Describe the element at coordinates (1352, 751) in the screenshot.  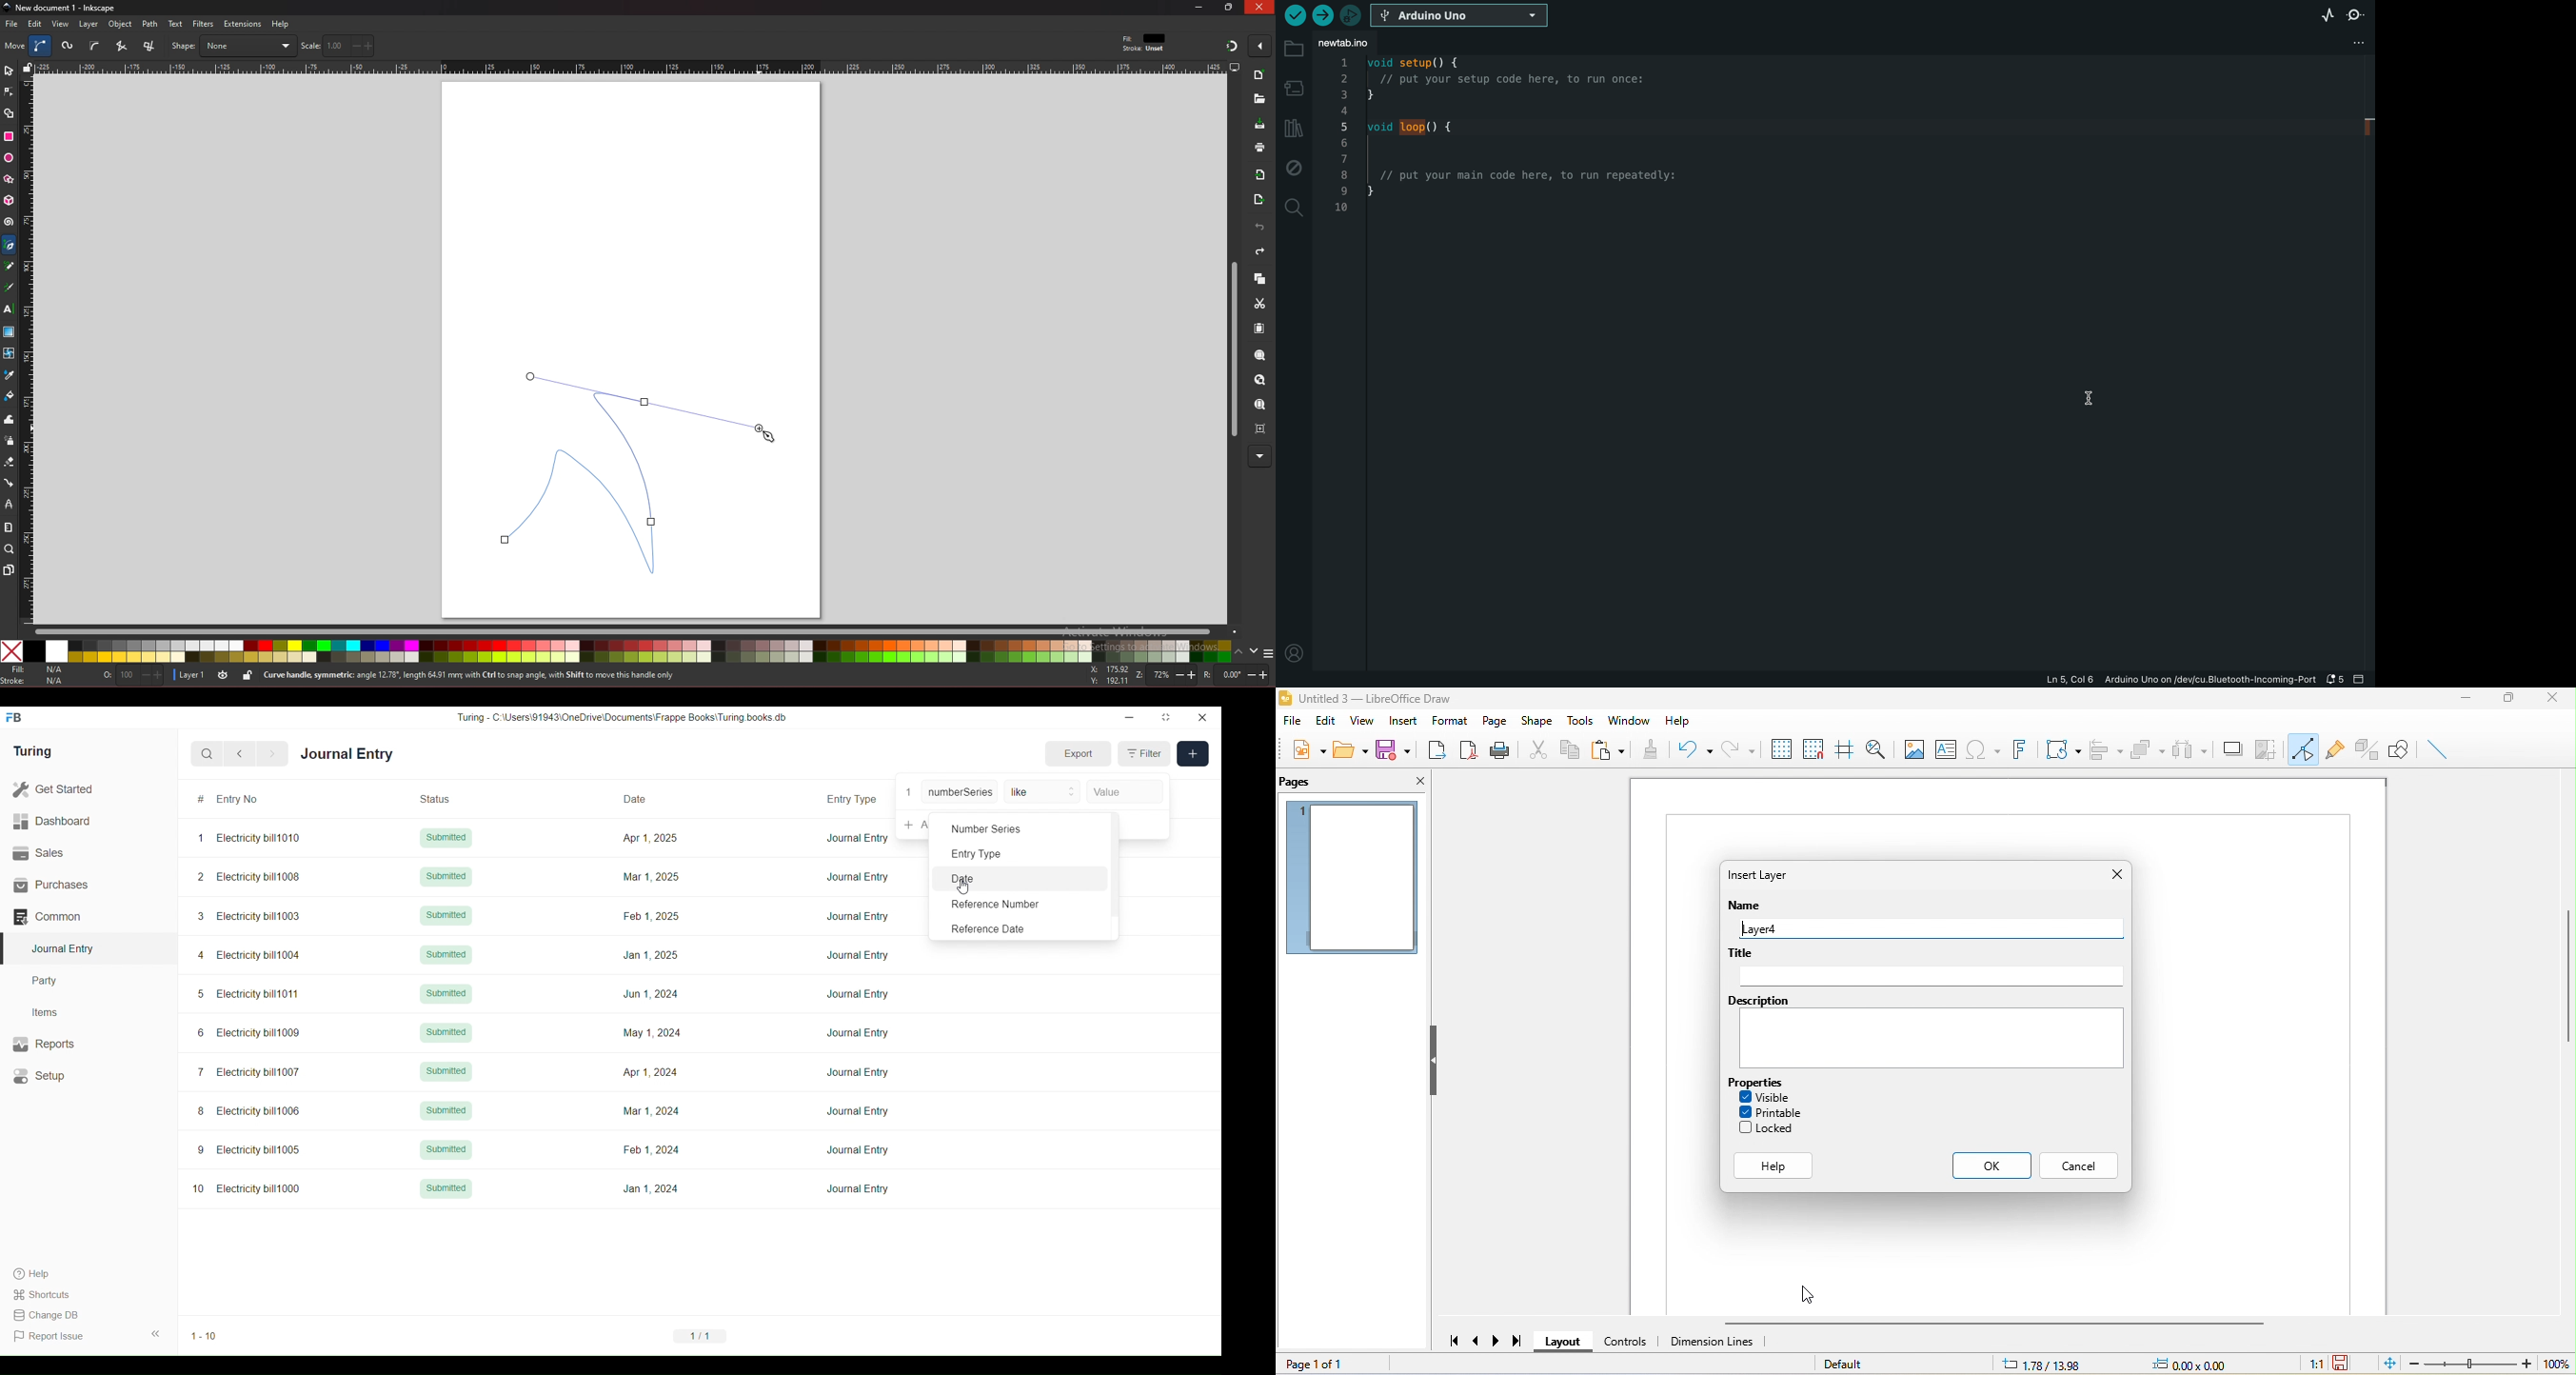
I see `open` at that location.